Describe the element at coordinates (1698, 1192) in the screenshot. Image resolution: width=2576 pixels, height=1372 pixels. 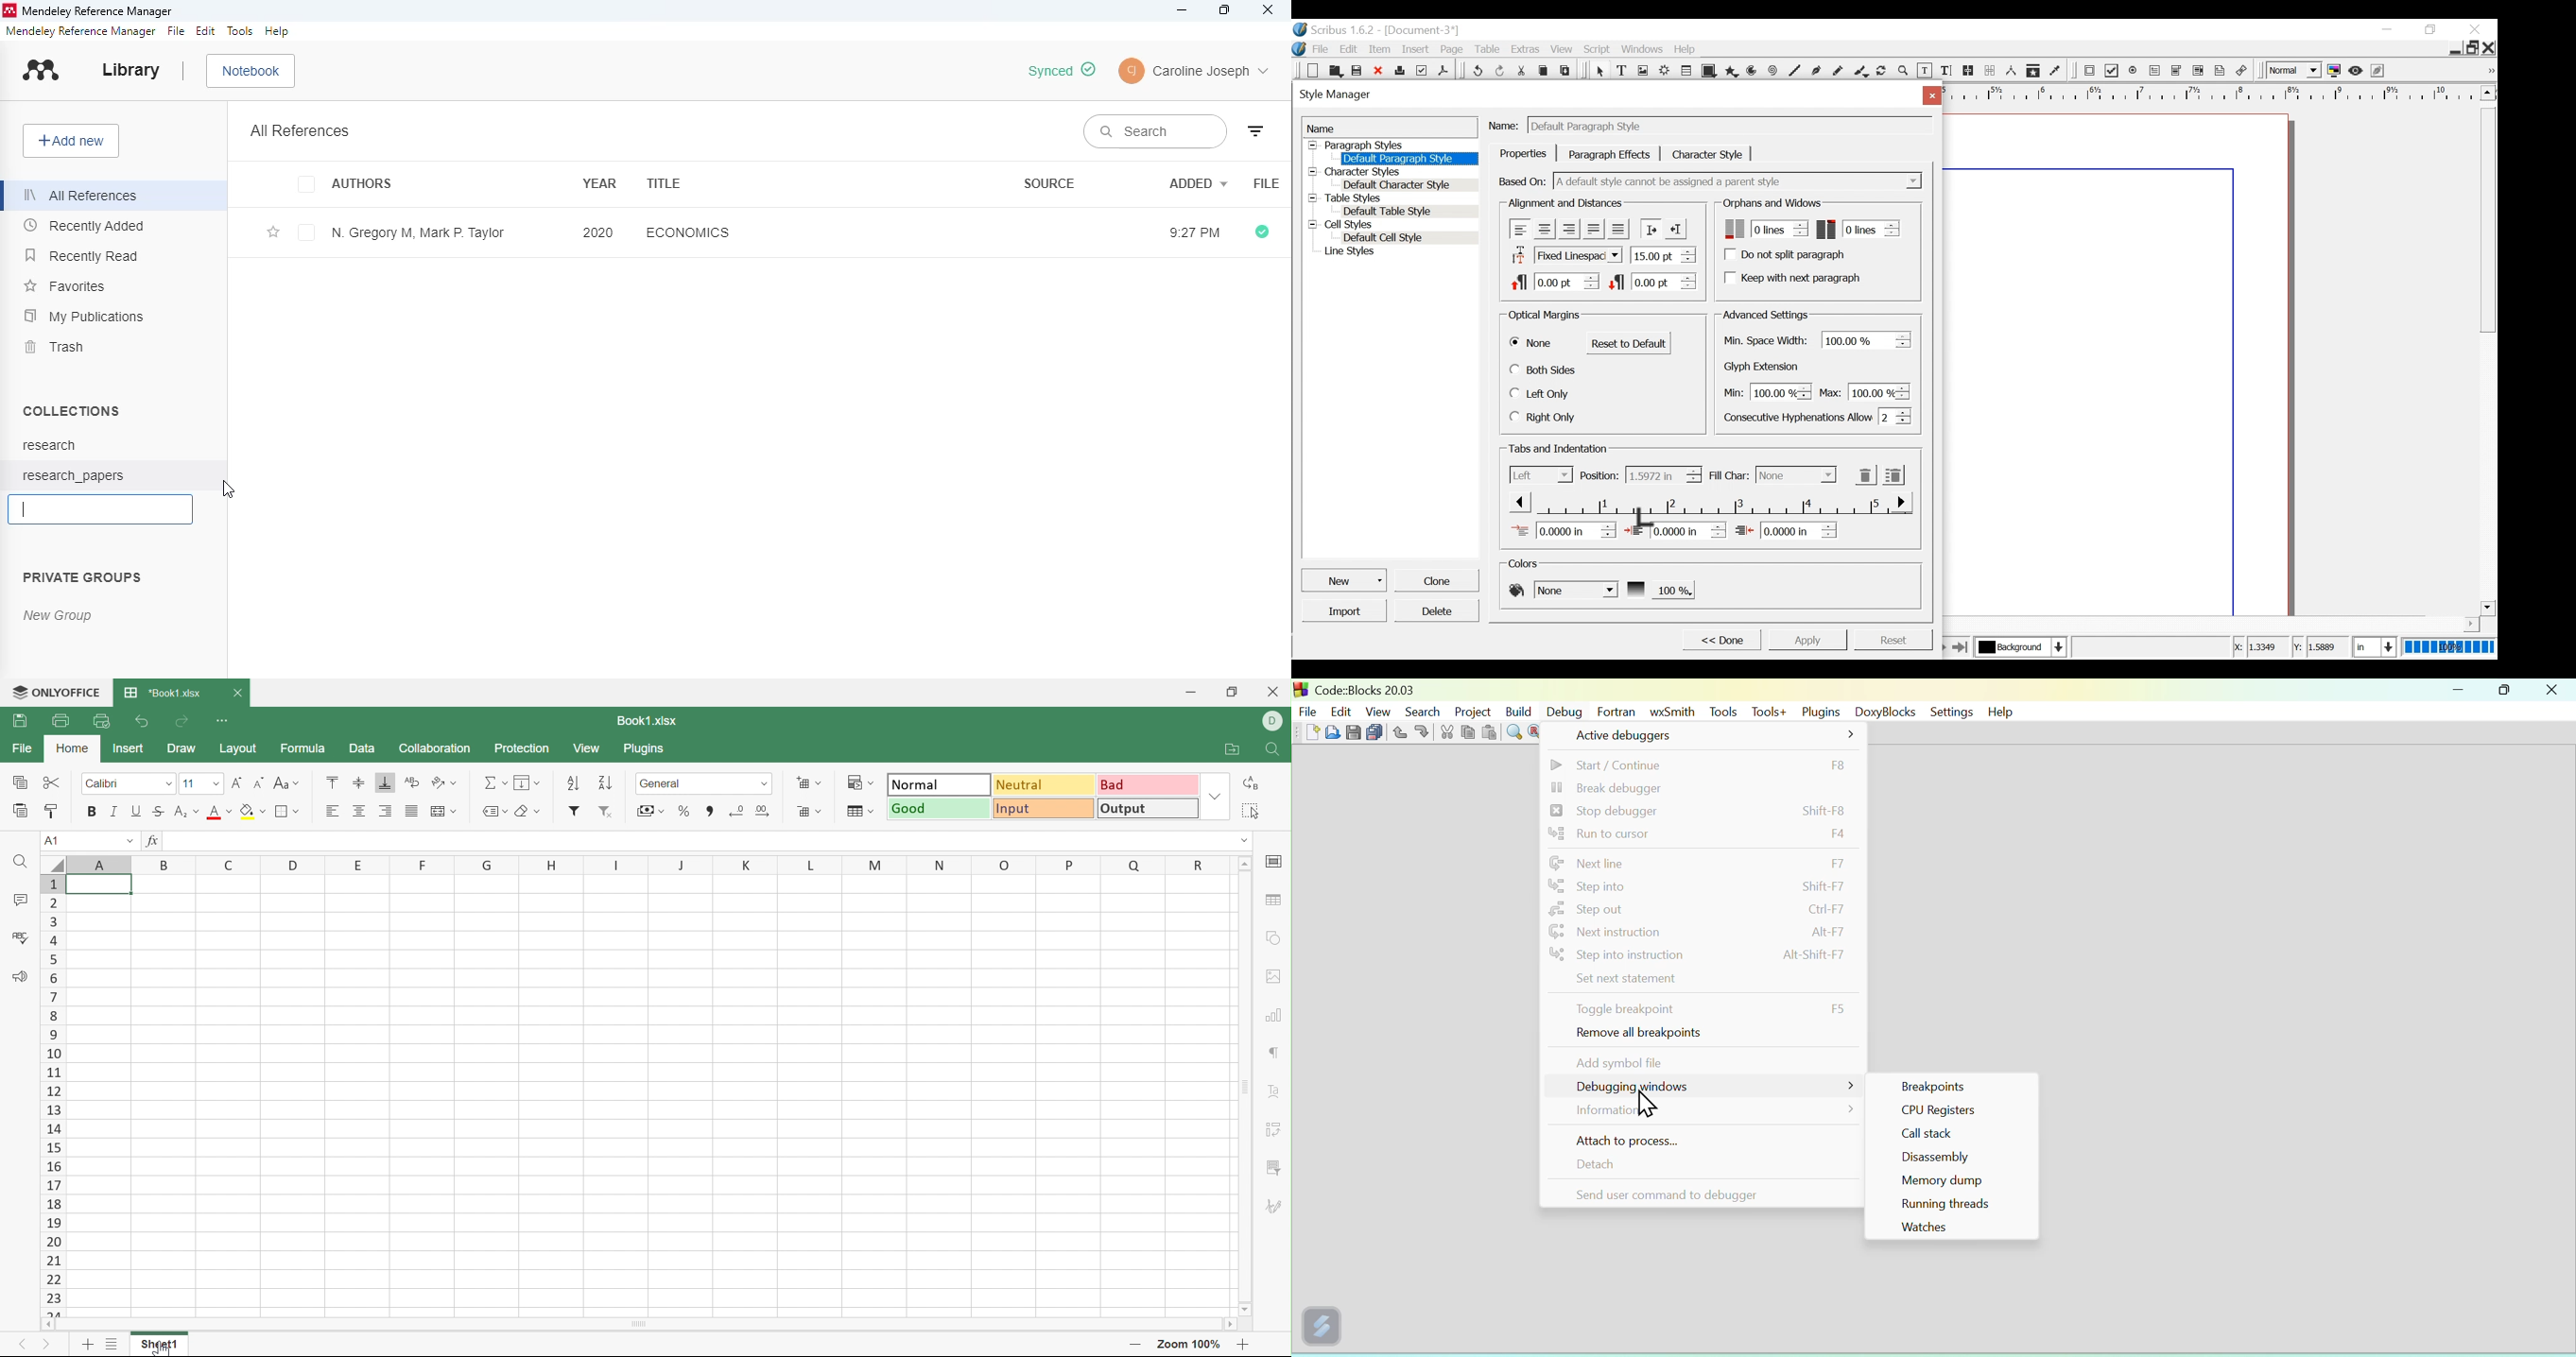
I see `send user command to debugger` at that location.